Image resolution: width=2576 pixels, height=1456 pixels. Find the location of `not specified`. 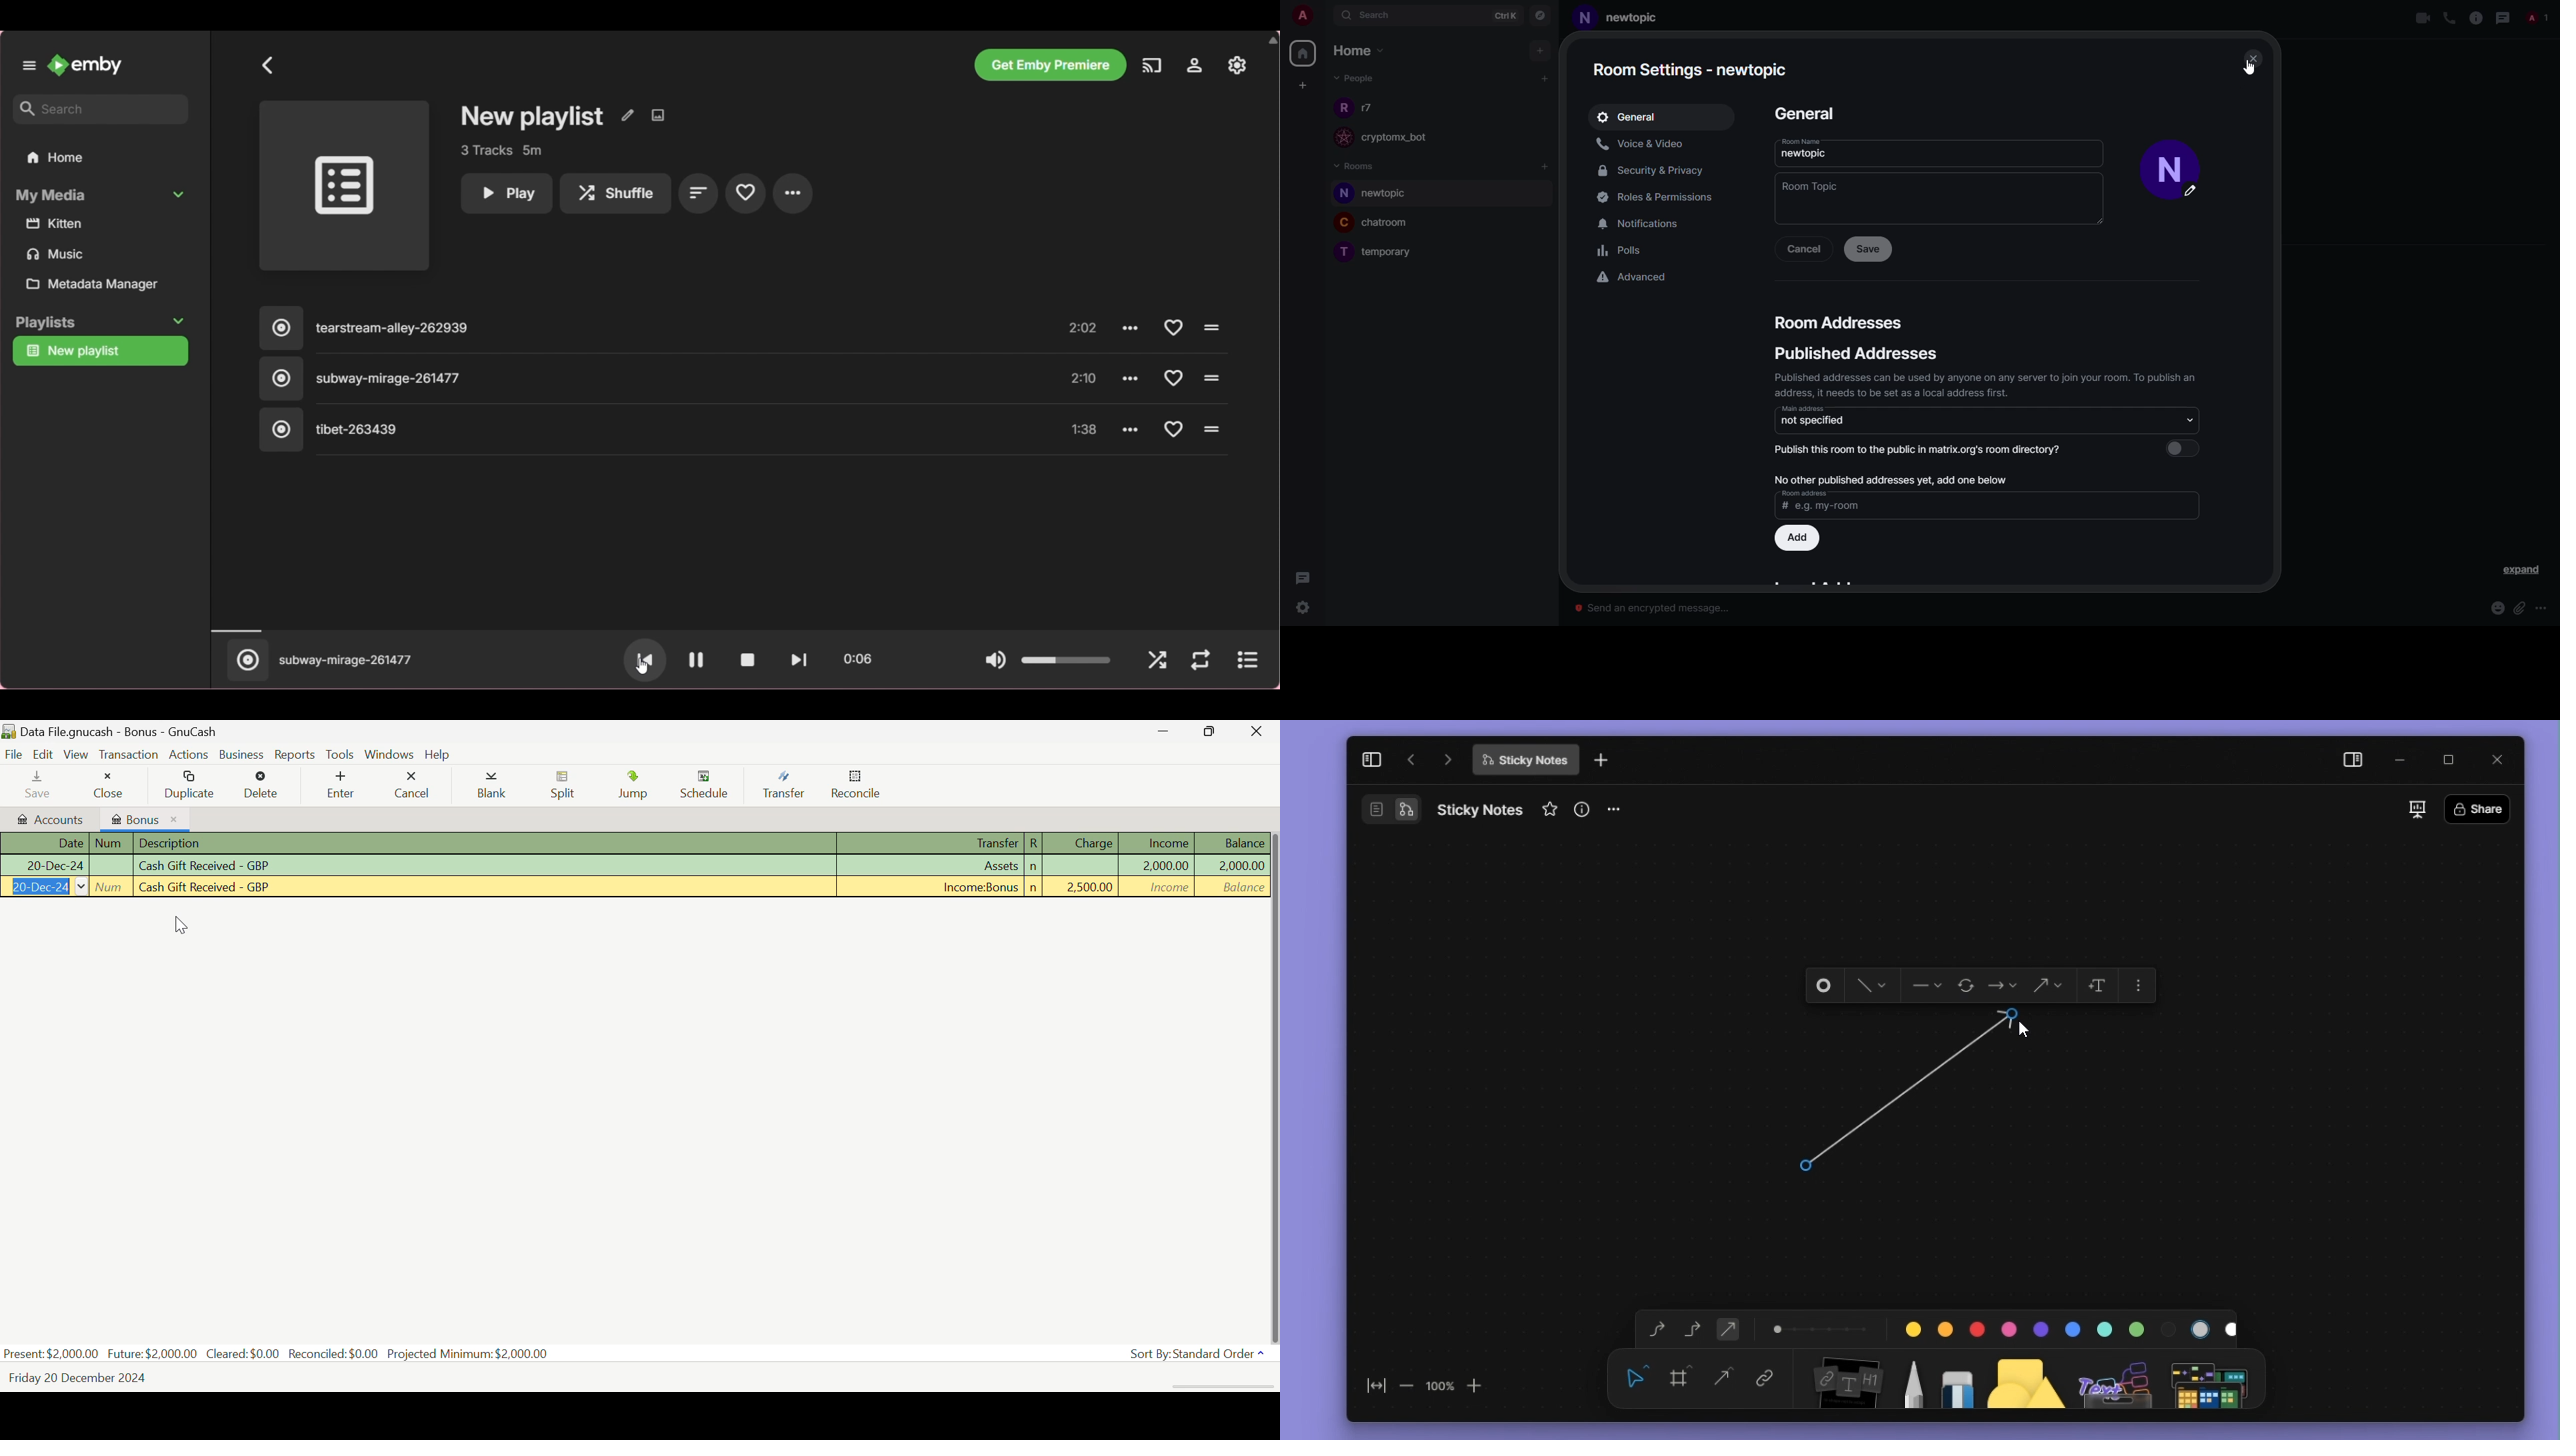

not specified is located at coordinates (1814, 421).